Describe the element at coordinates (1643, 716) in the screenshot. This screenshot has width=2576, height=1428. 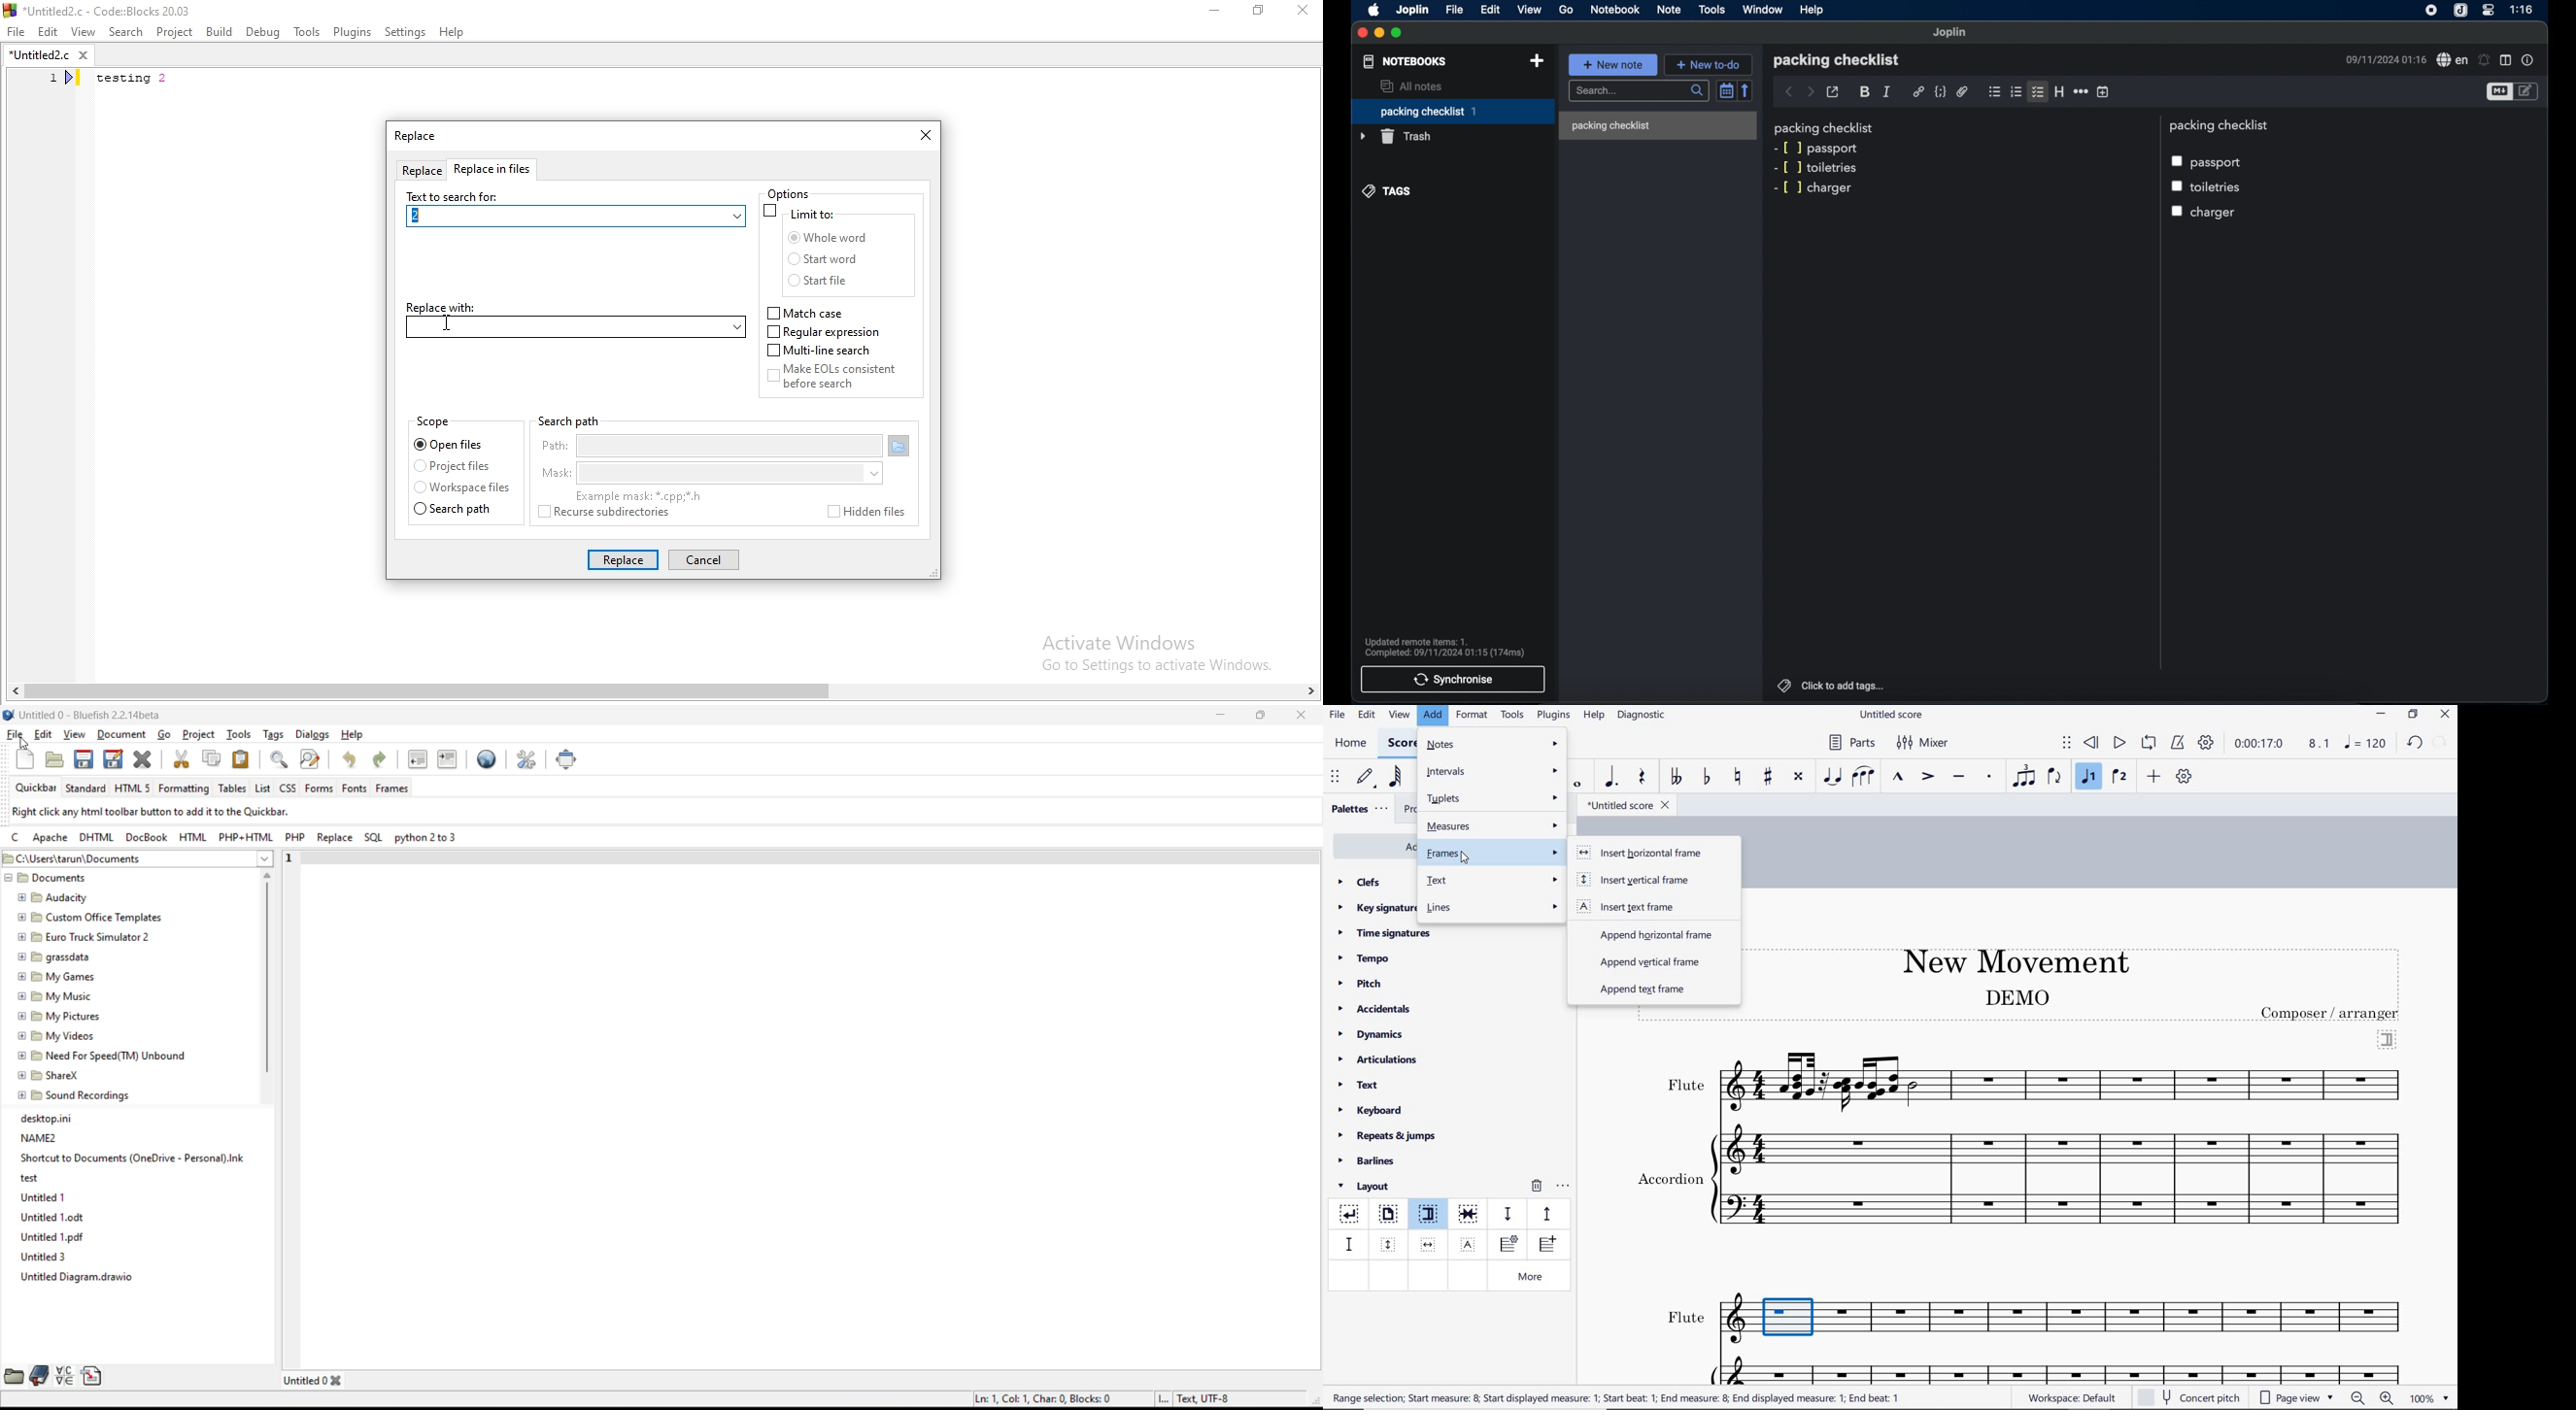
I see `diagnostic` at that location.